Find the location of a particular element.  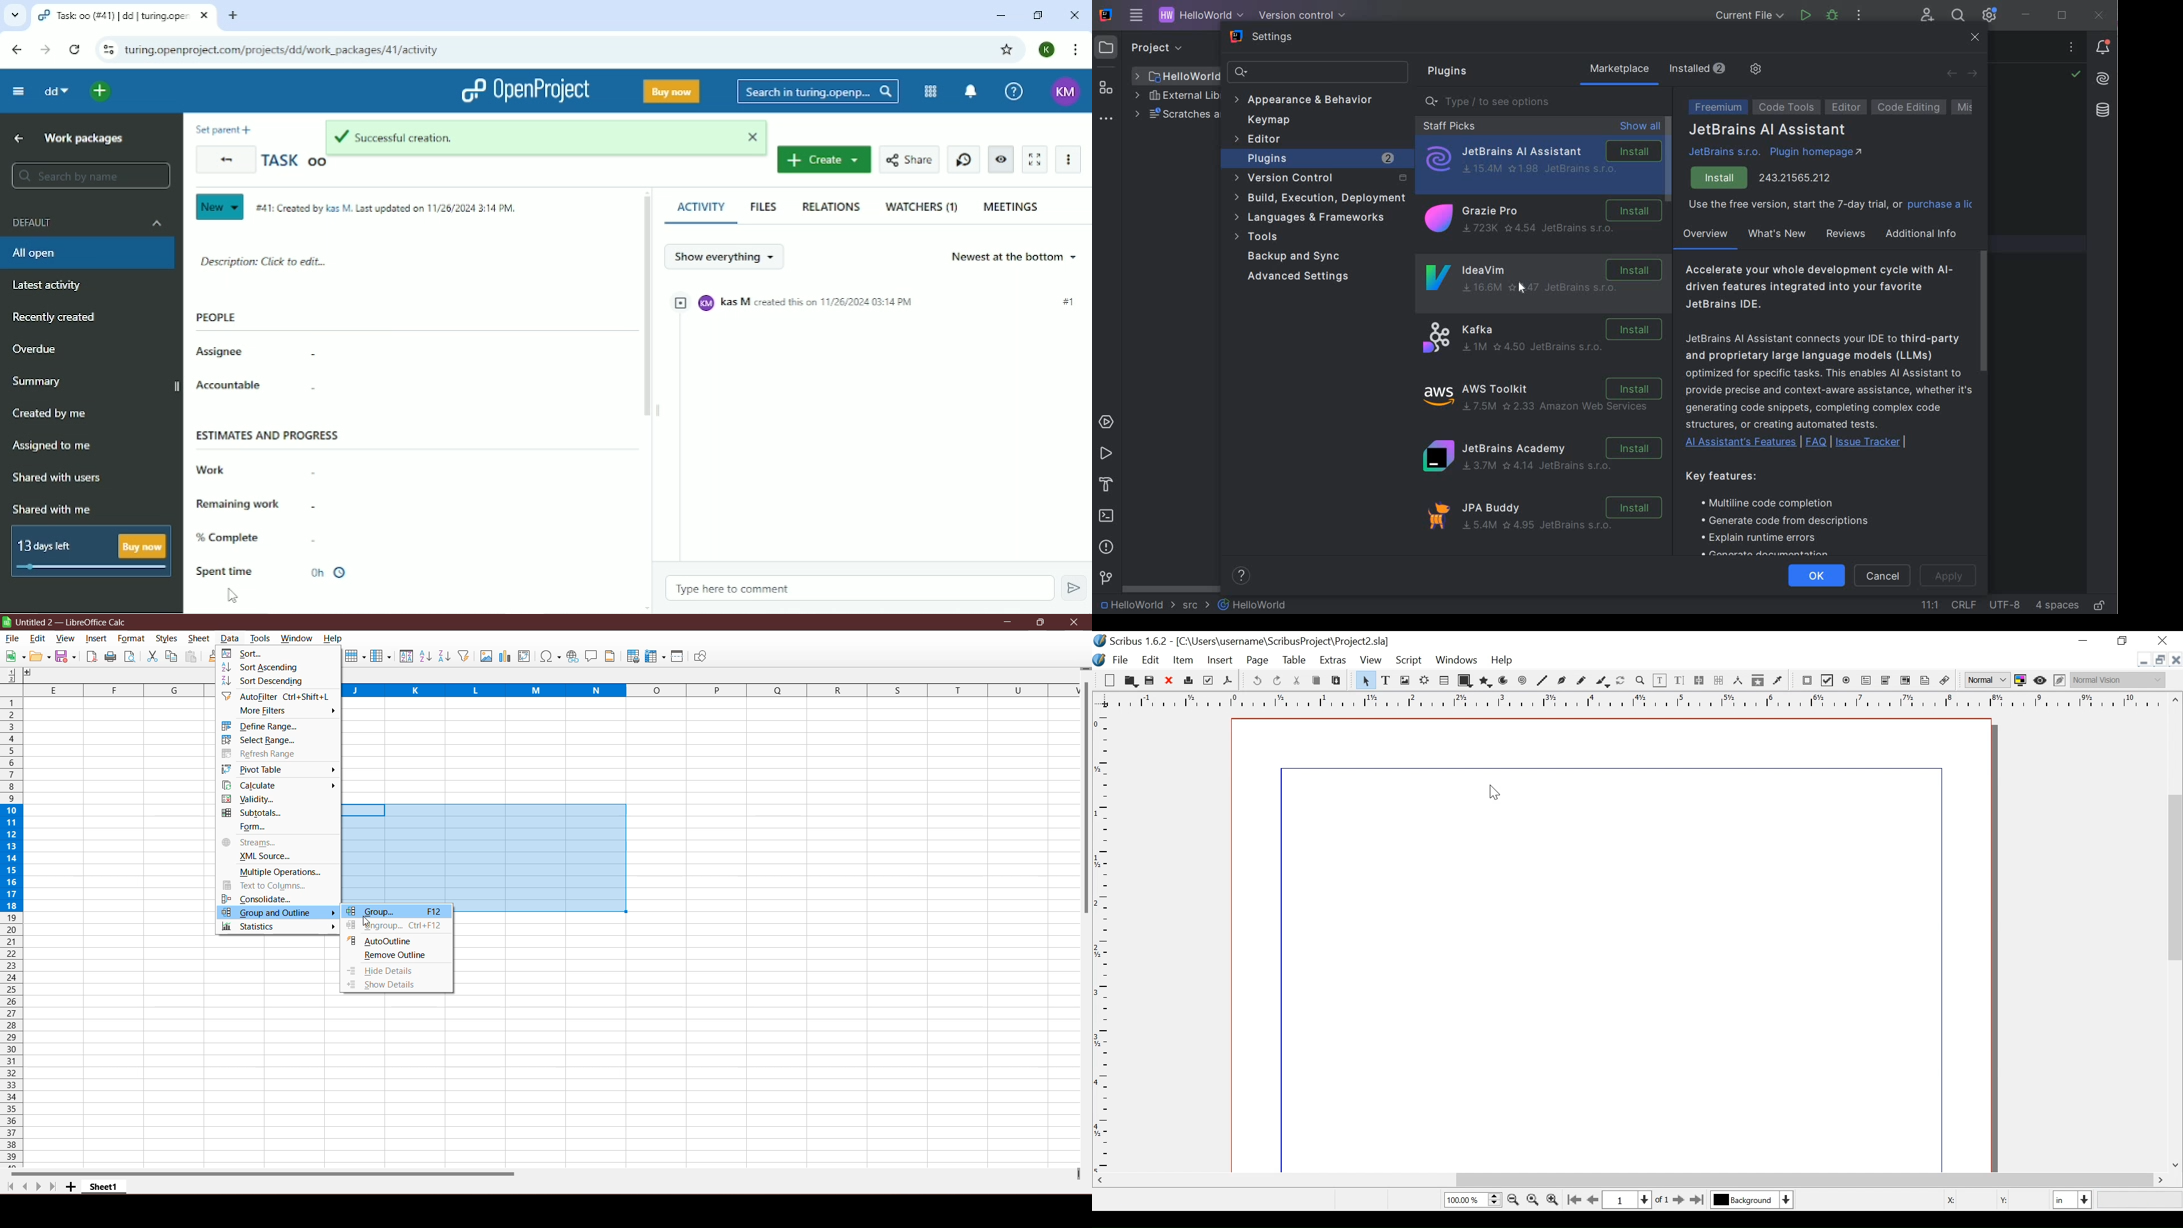

close is located at coordinates (205, 18).